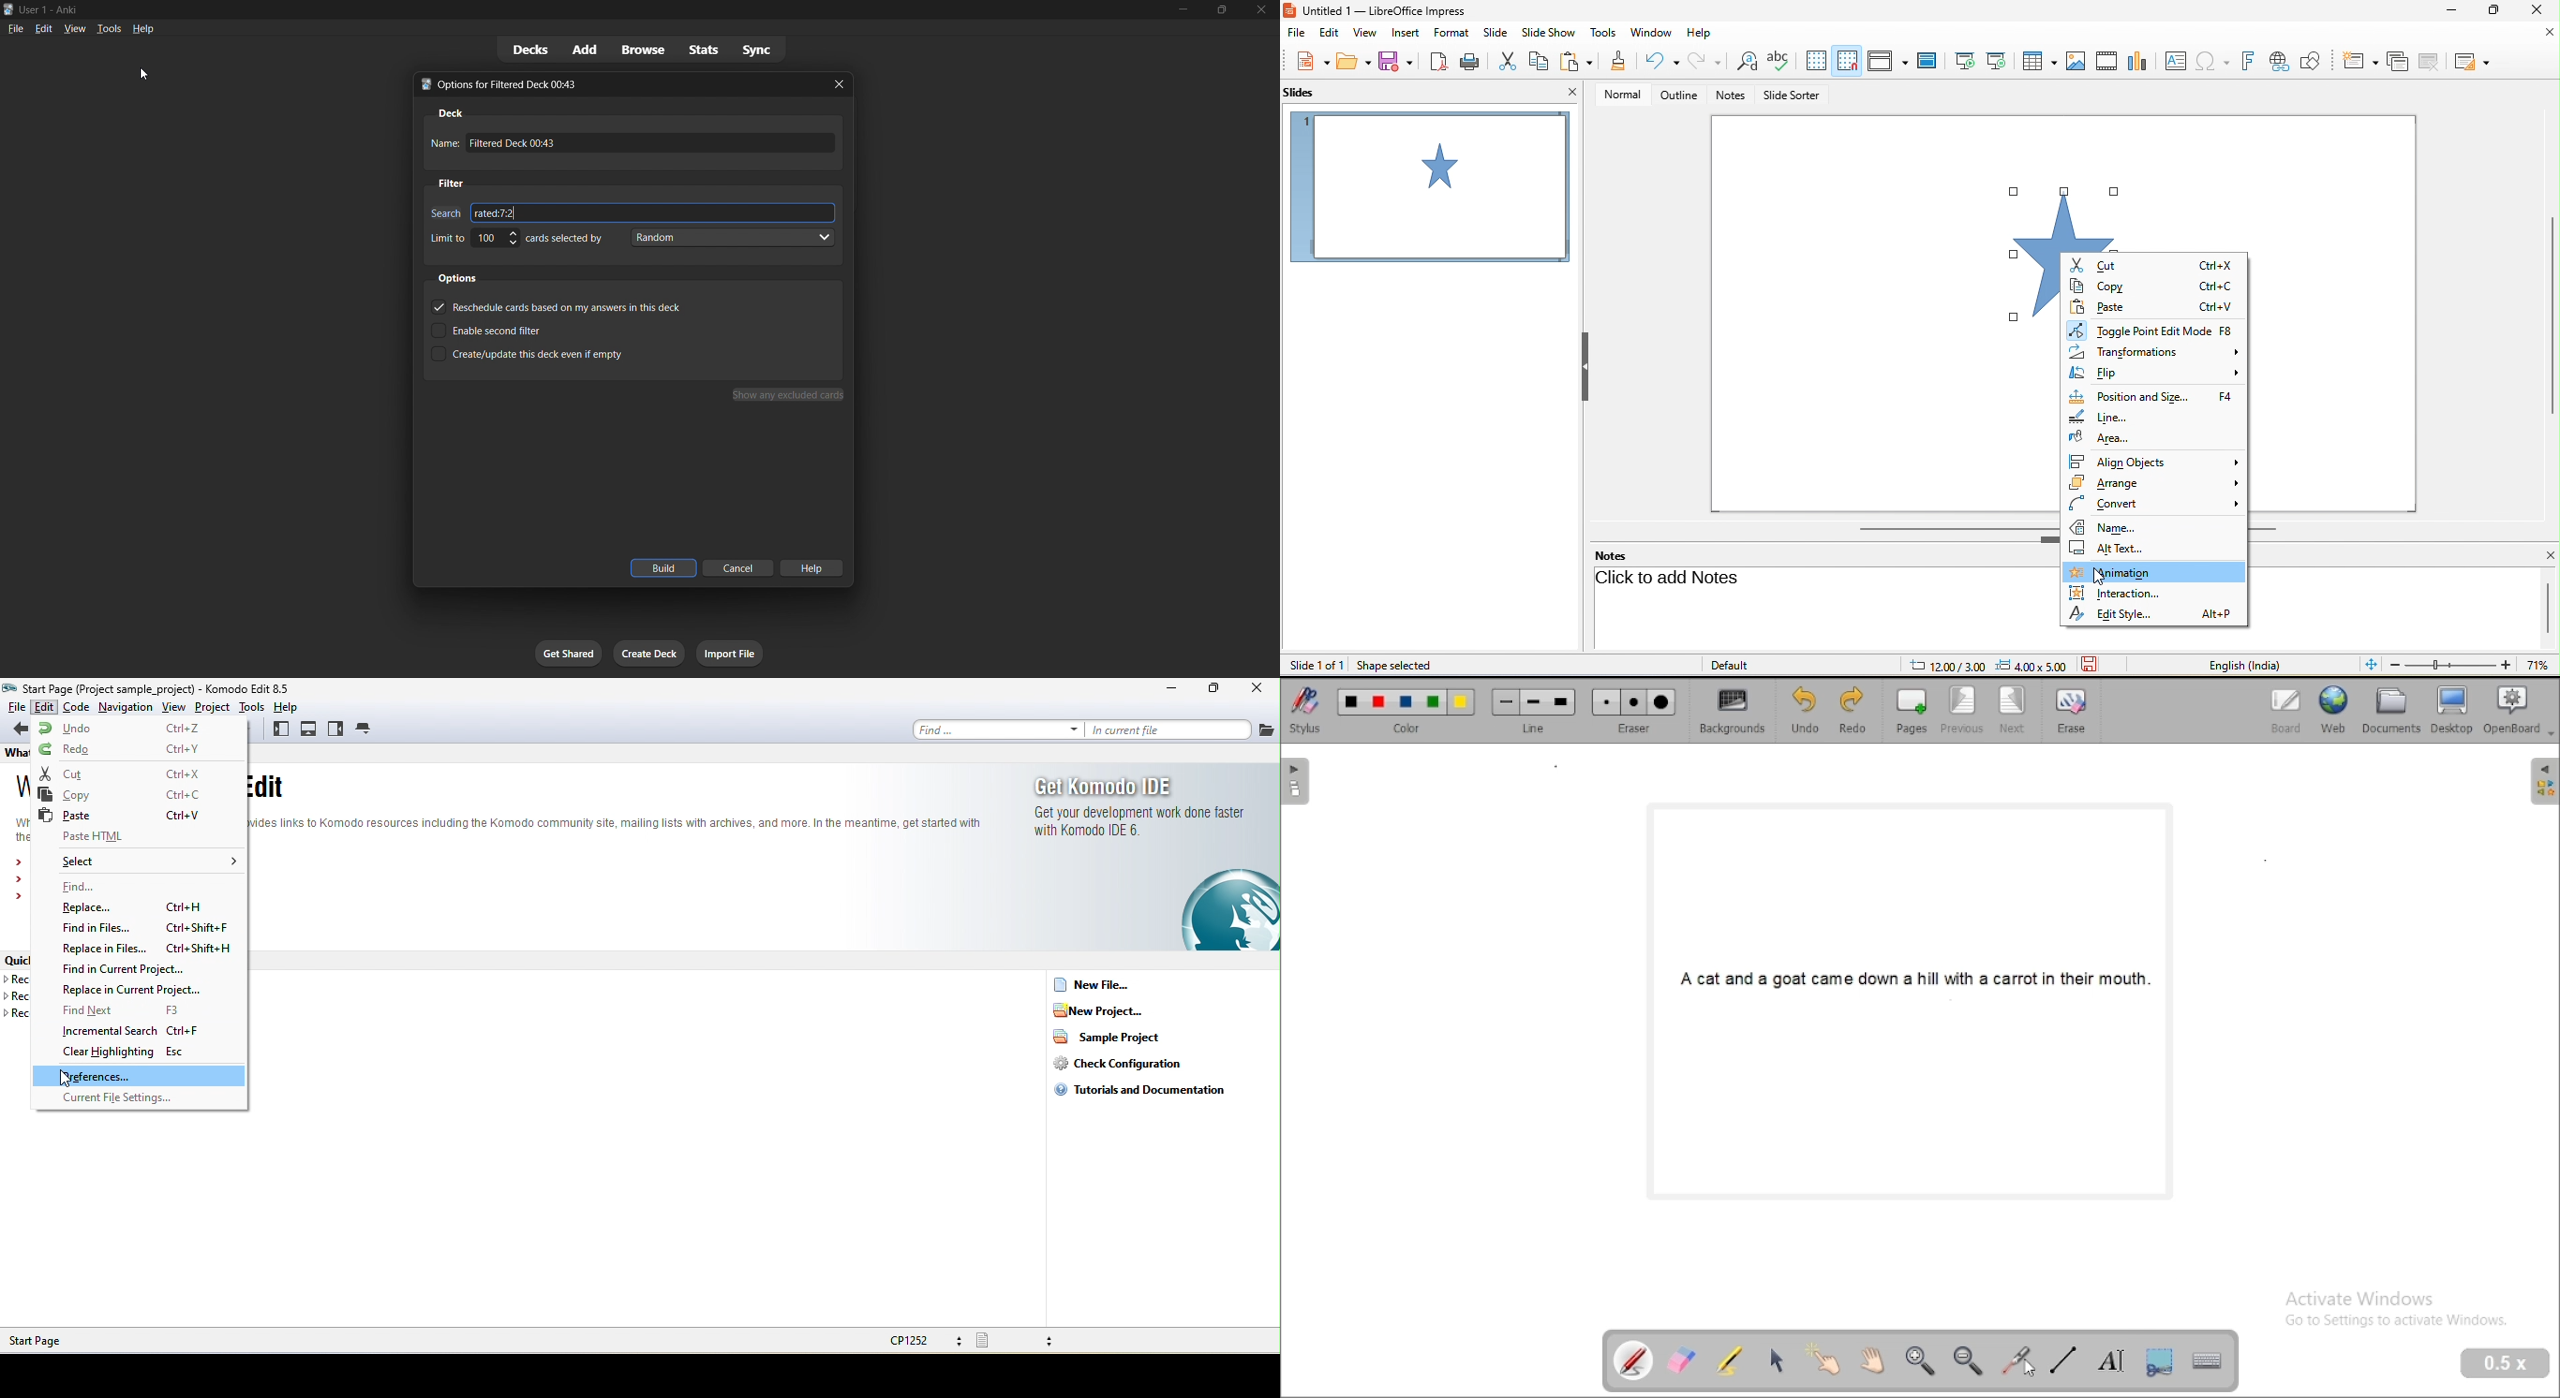 The width and height of the screenshot is (2576, 1400). What do you see at coordinates (1885, 60) in the screenshot?
I see `display view` at bounding box center [1885, 60].